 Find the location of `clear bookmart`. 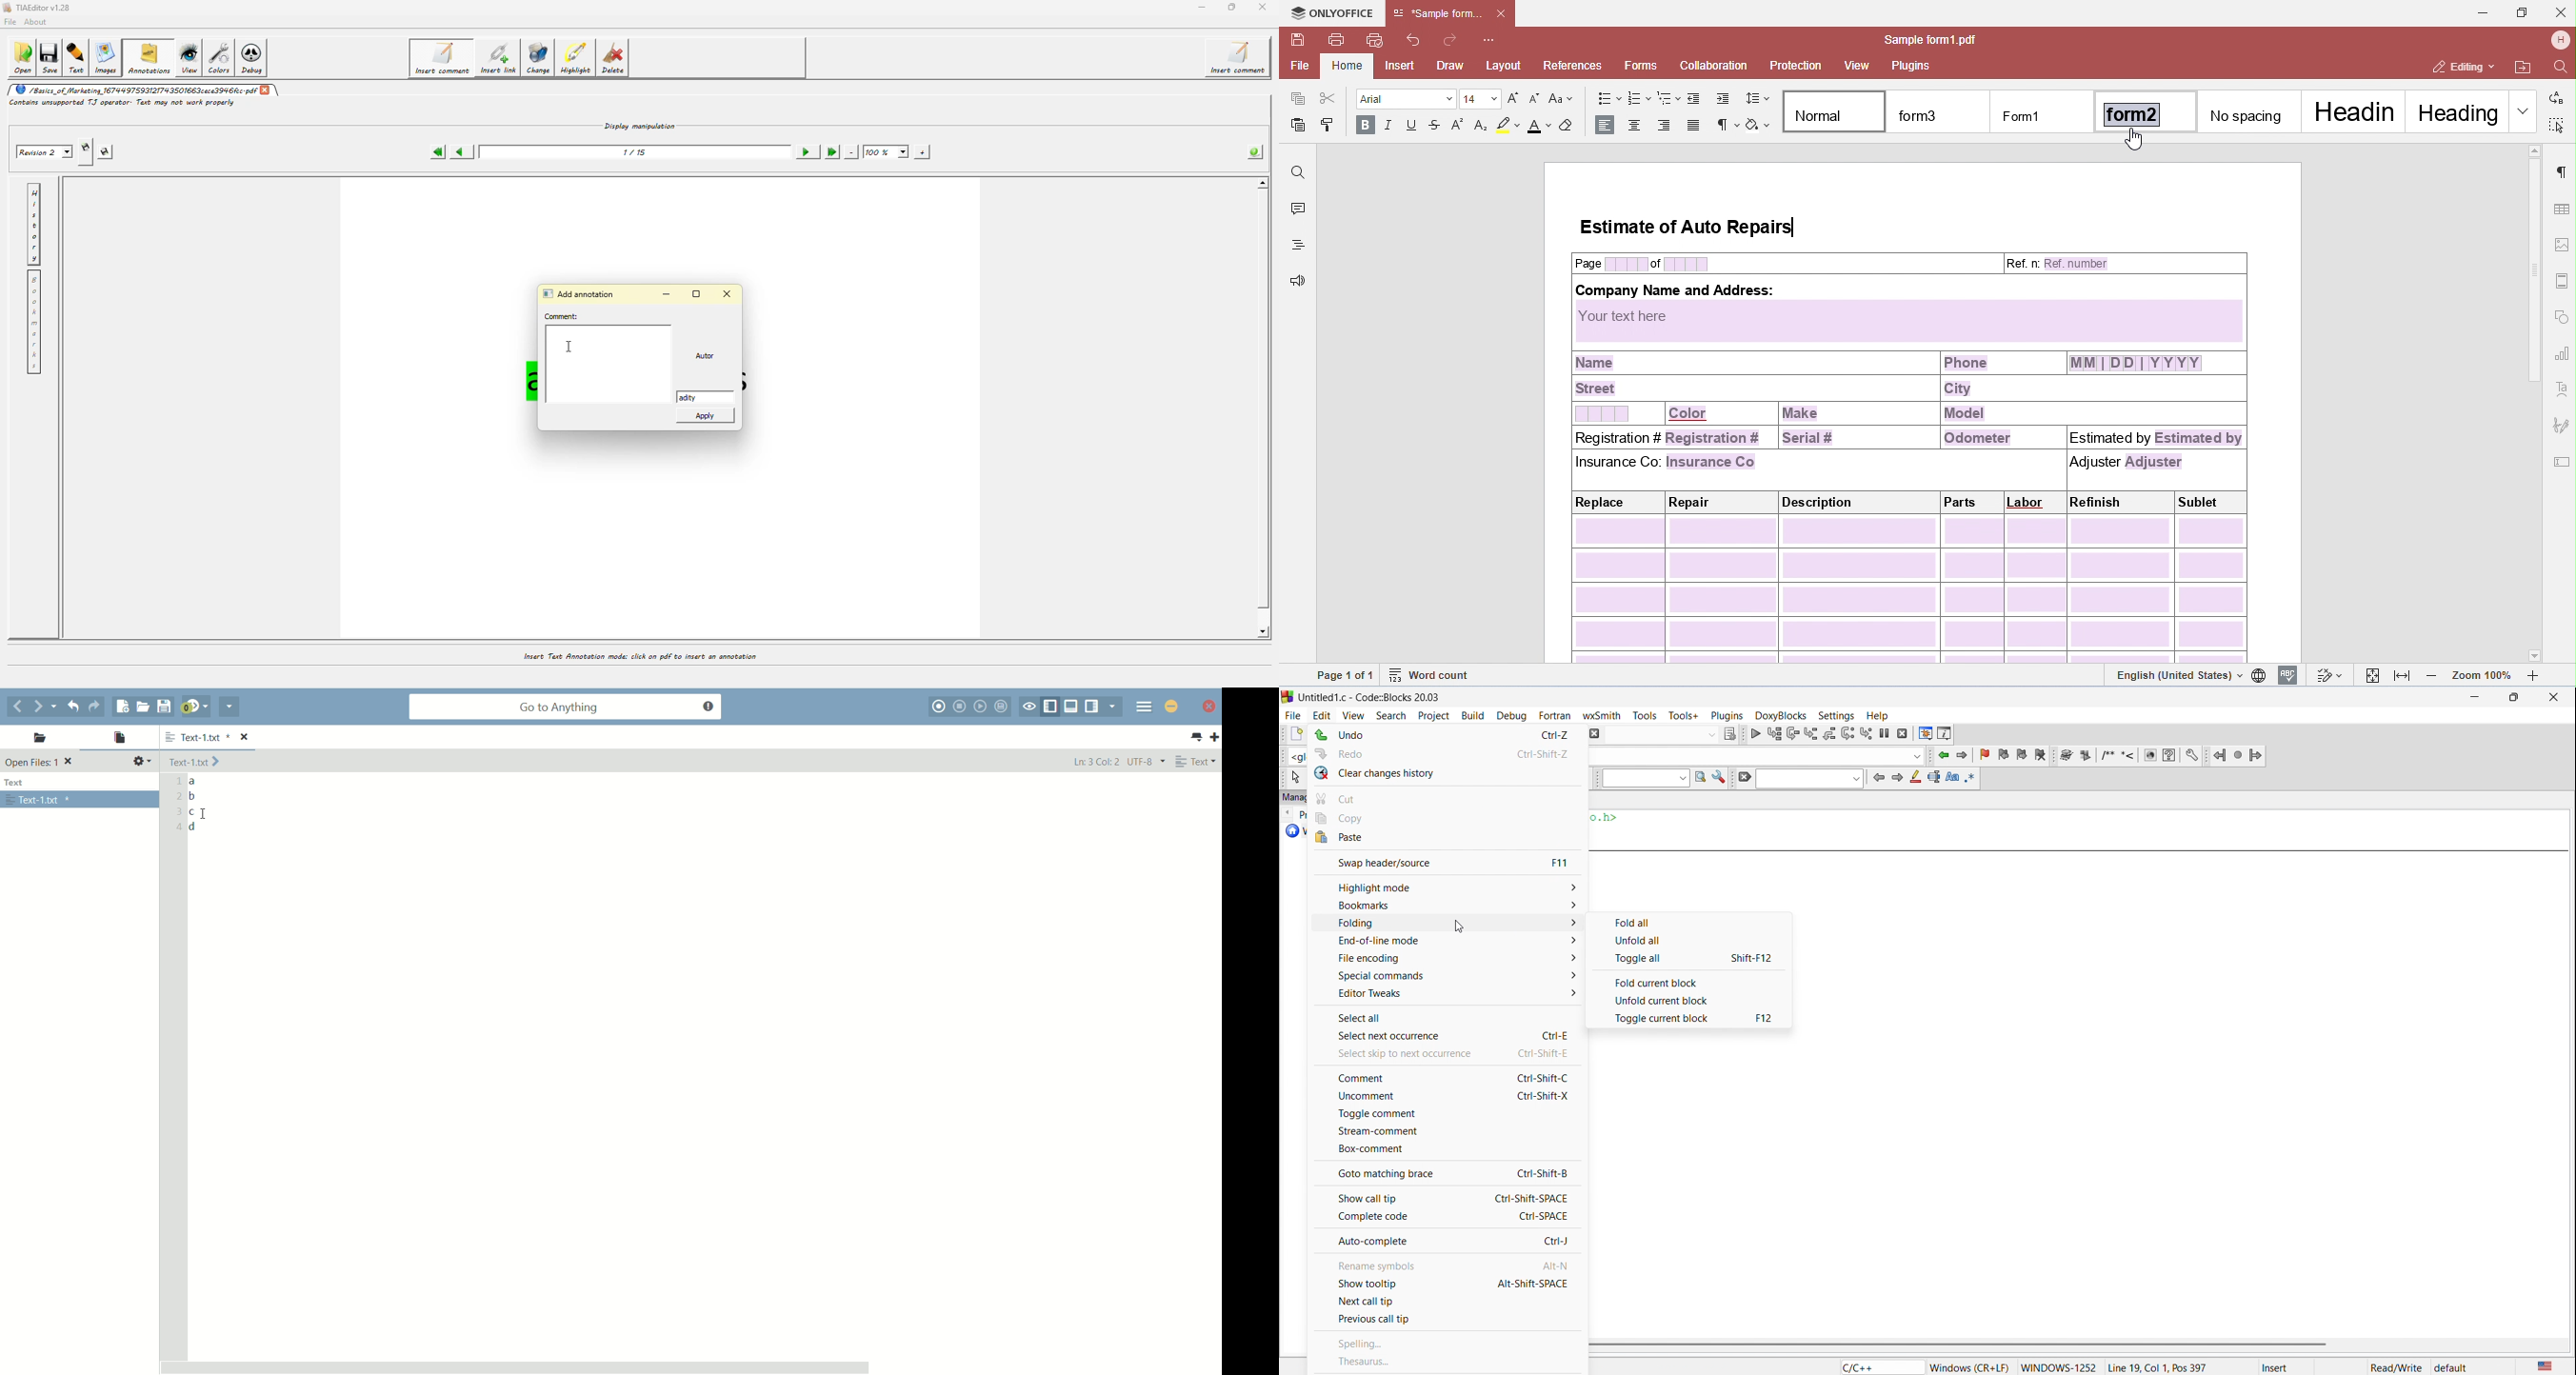

clear bookmart is located at coordinates (2043, 756).